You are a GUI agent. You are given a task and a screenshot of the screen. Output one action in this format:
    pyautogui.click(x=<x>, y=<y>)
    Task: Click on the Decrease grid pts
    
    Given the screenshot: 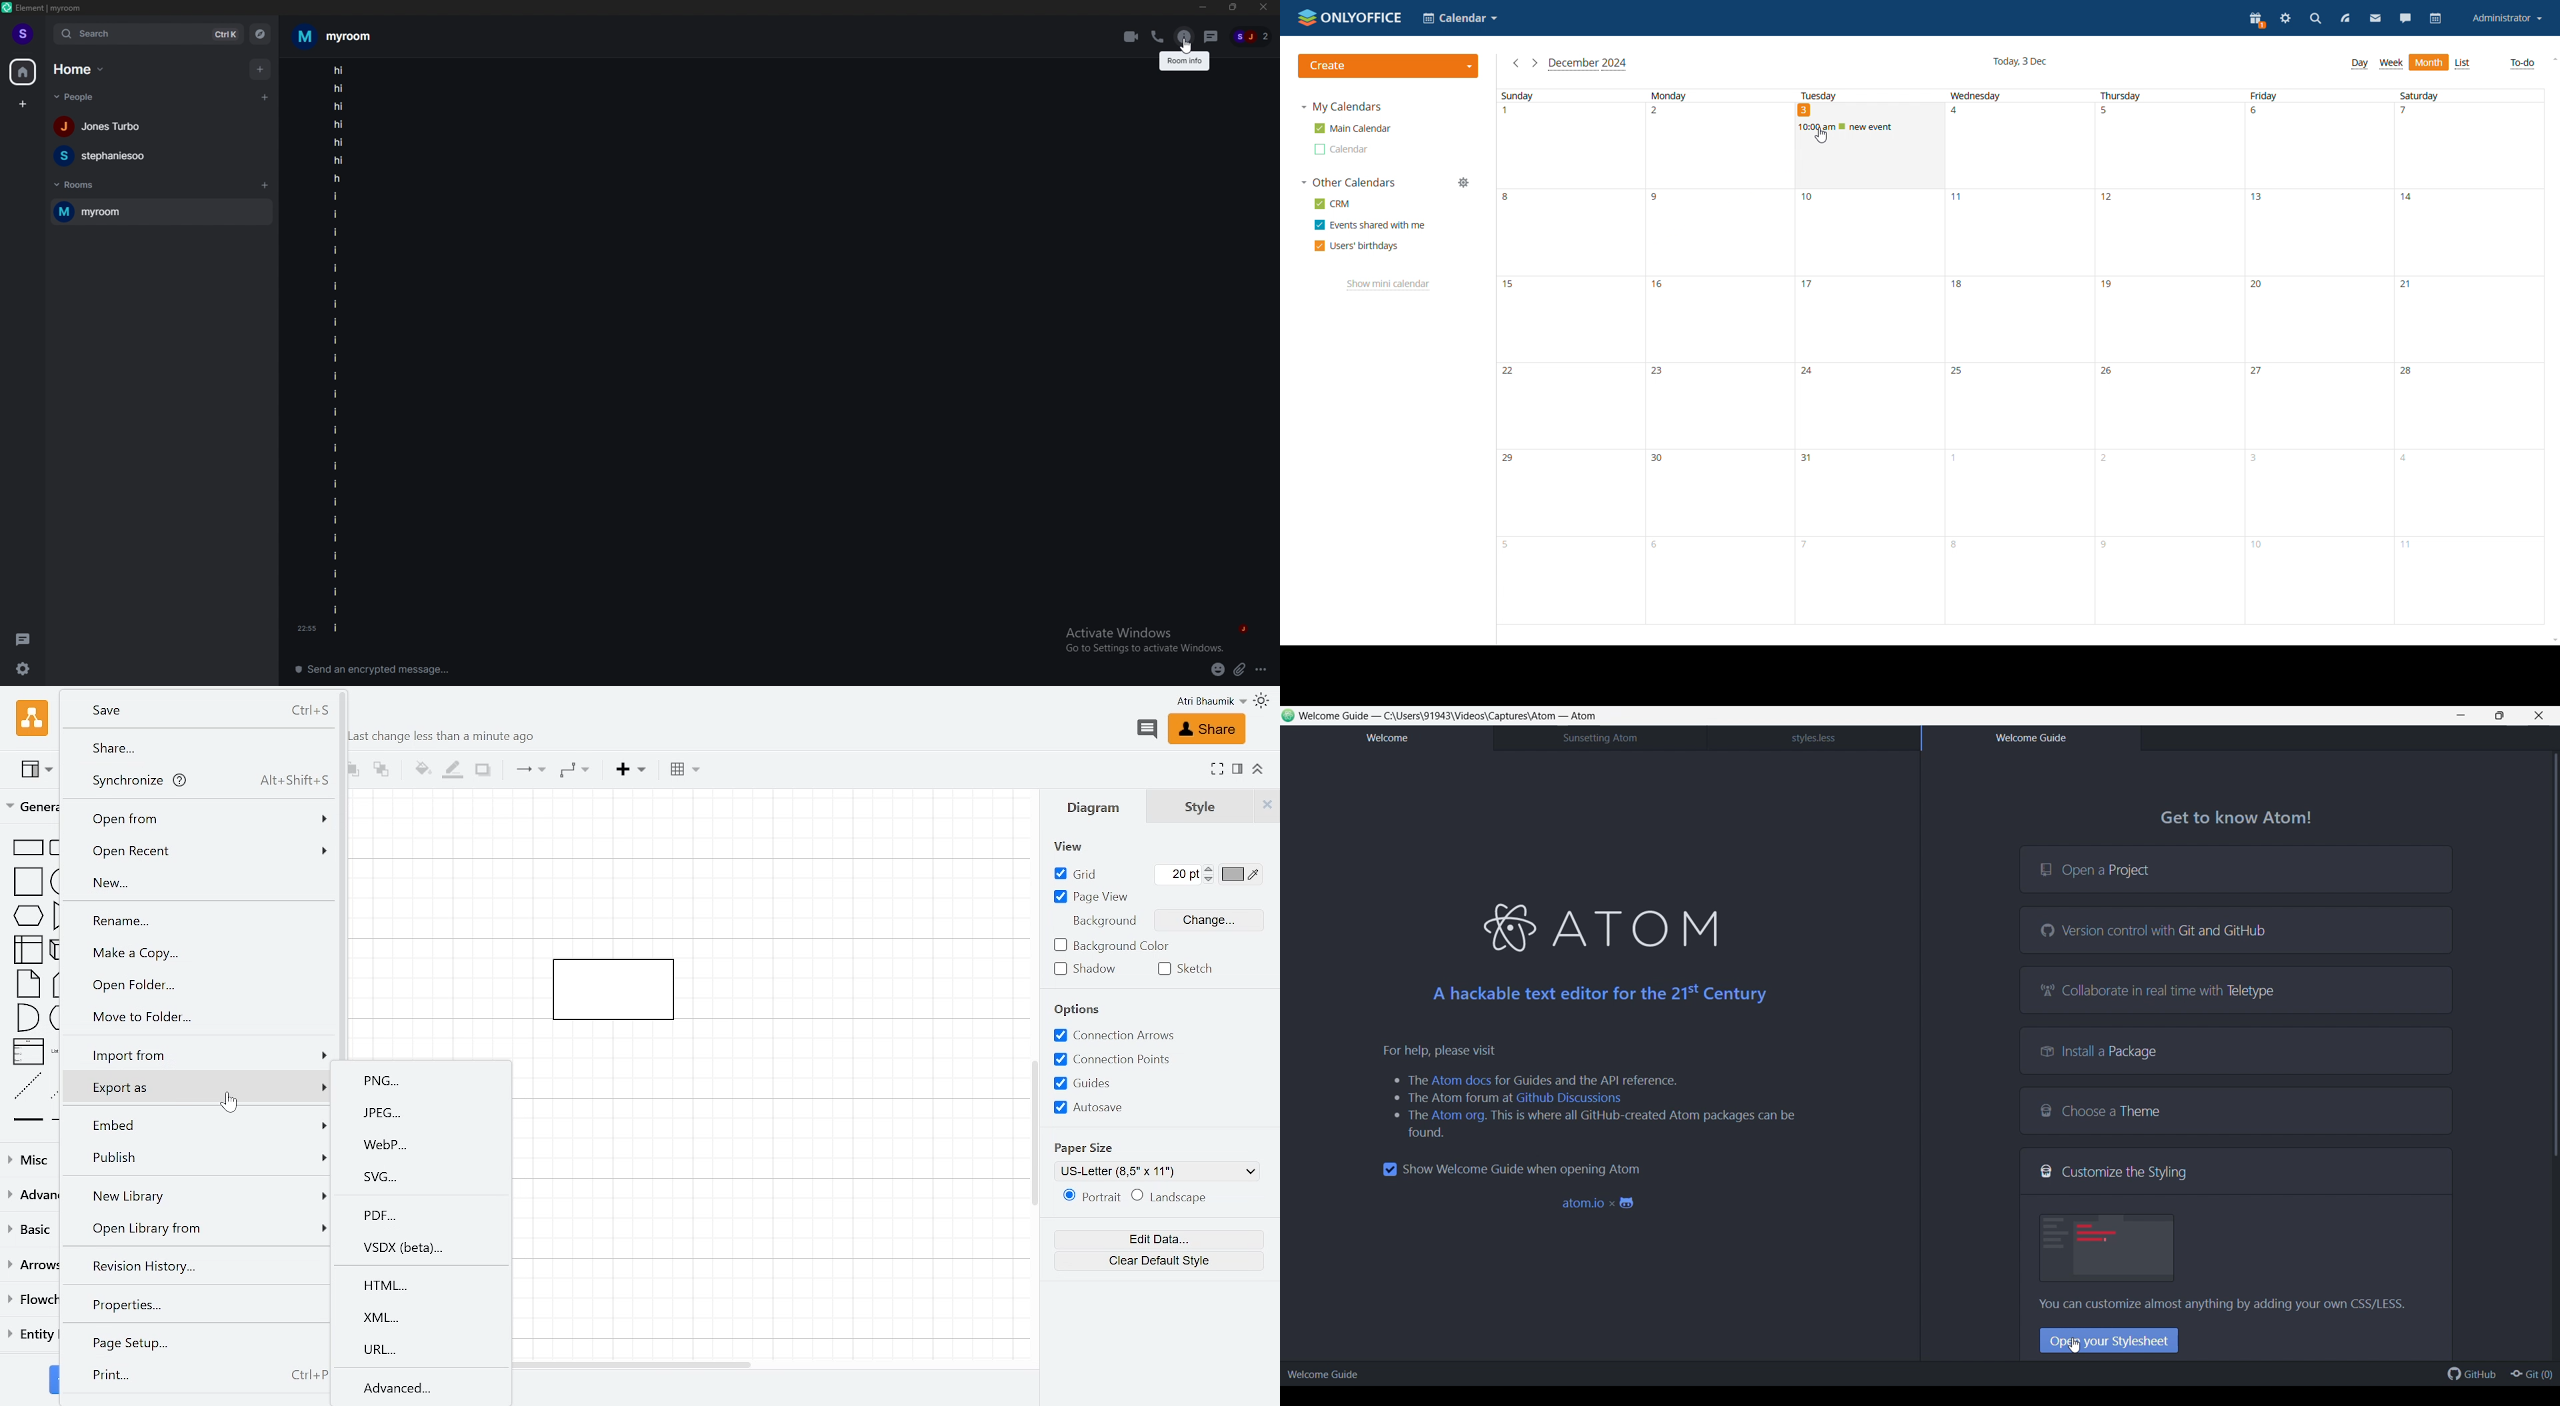 What is the action you would take?
    pyautogui.click(x=1210, y=881)
    